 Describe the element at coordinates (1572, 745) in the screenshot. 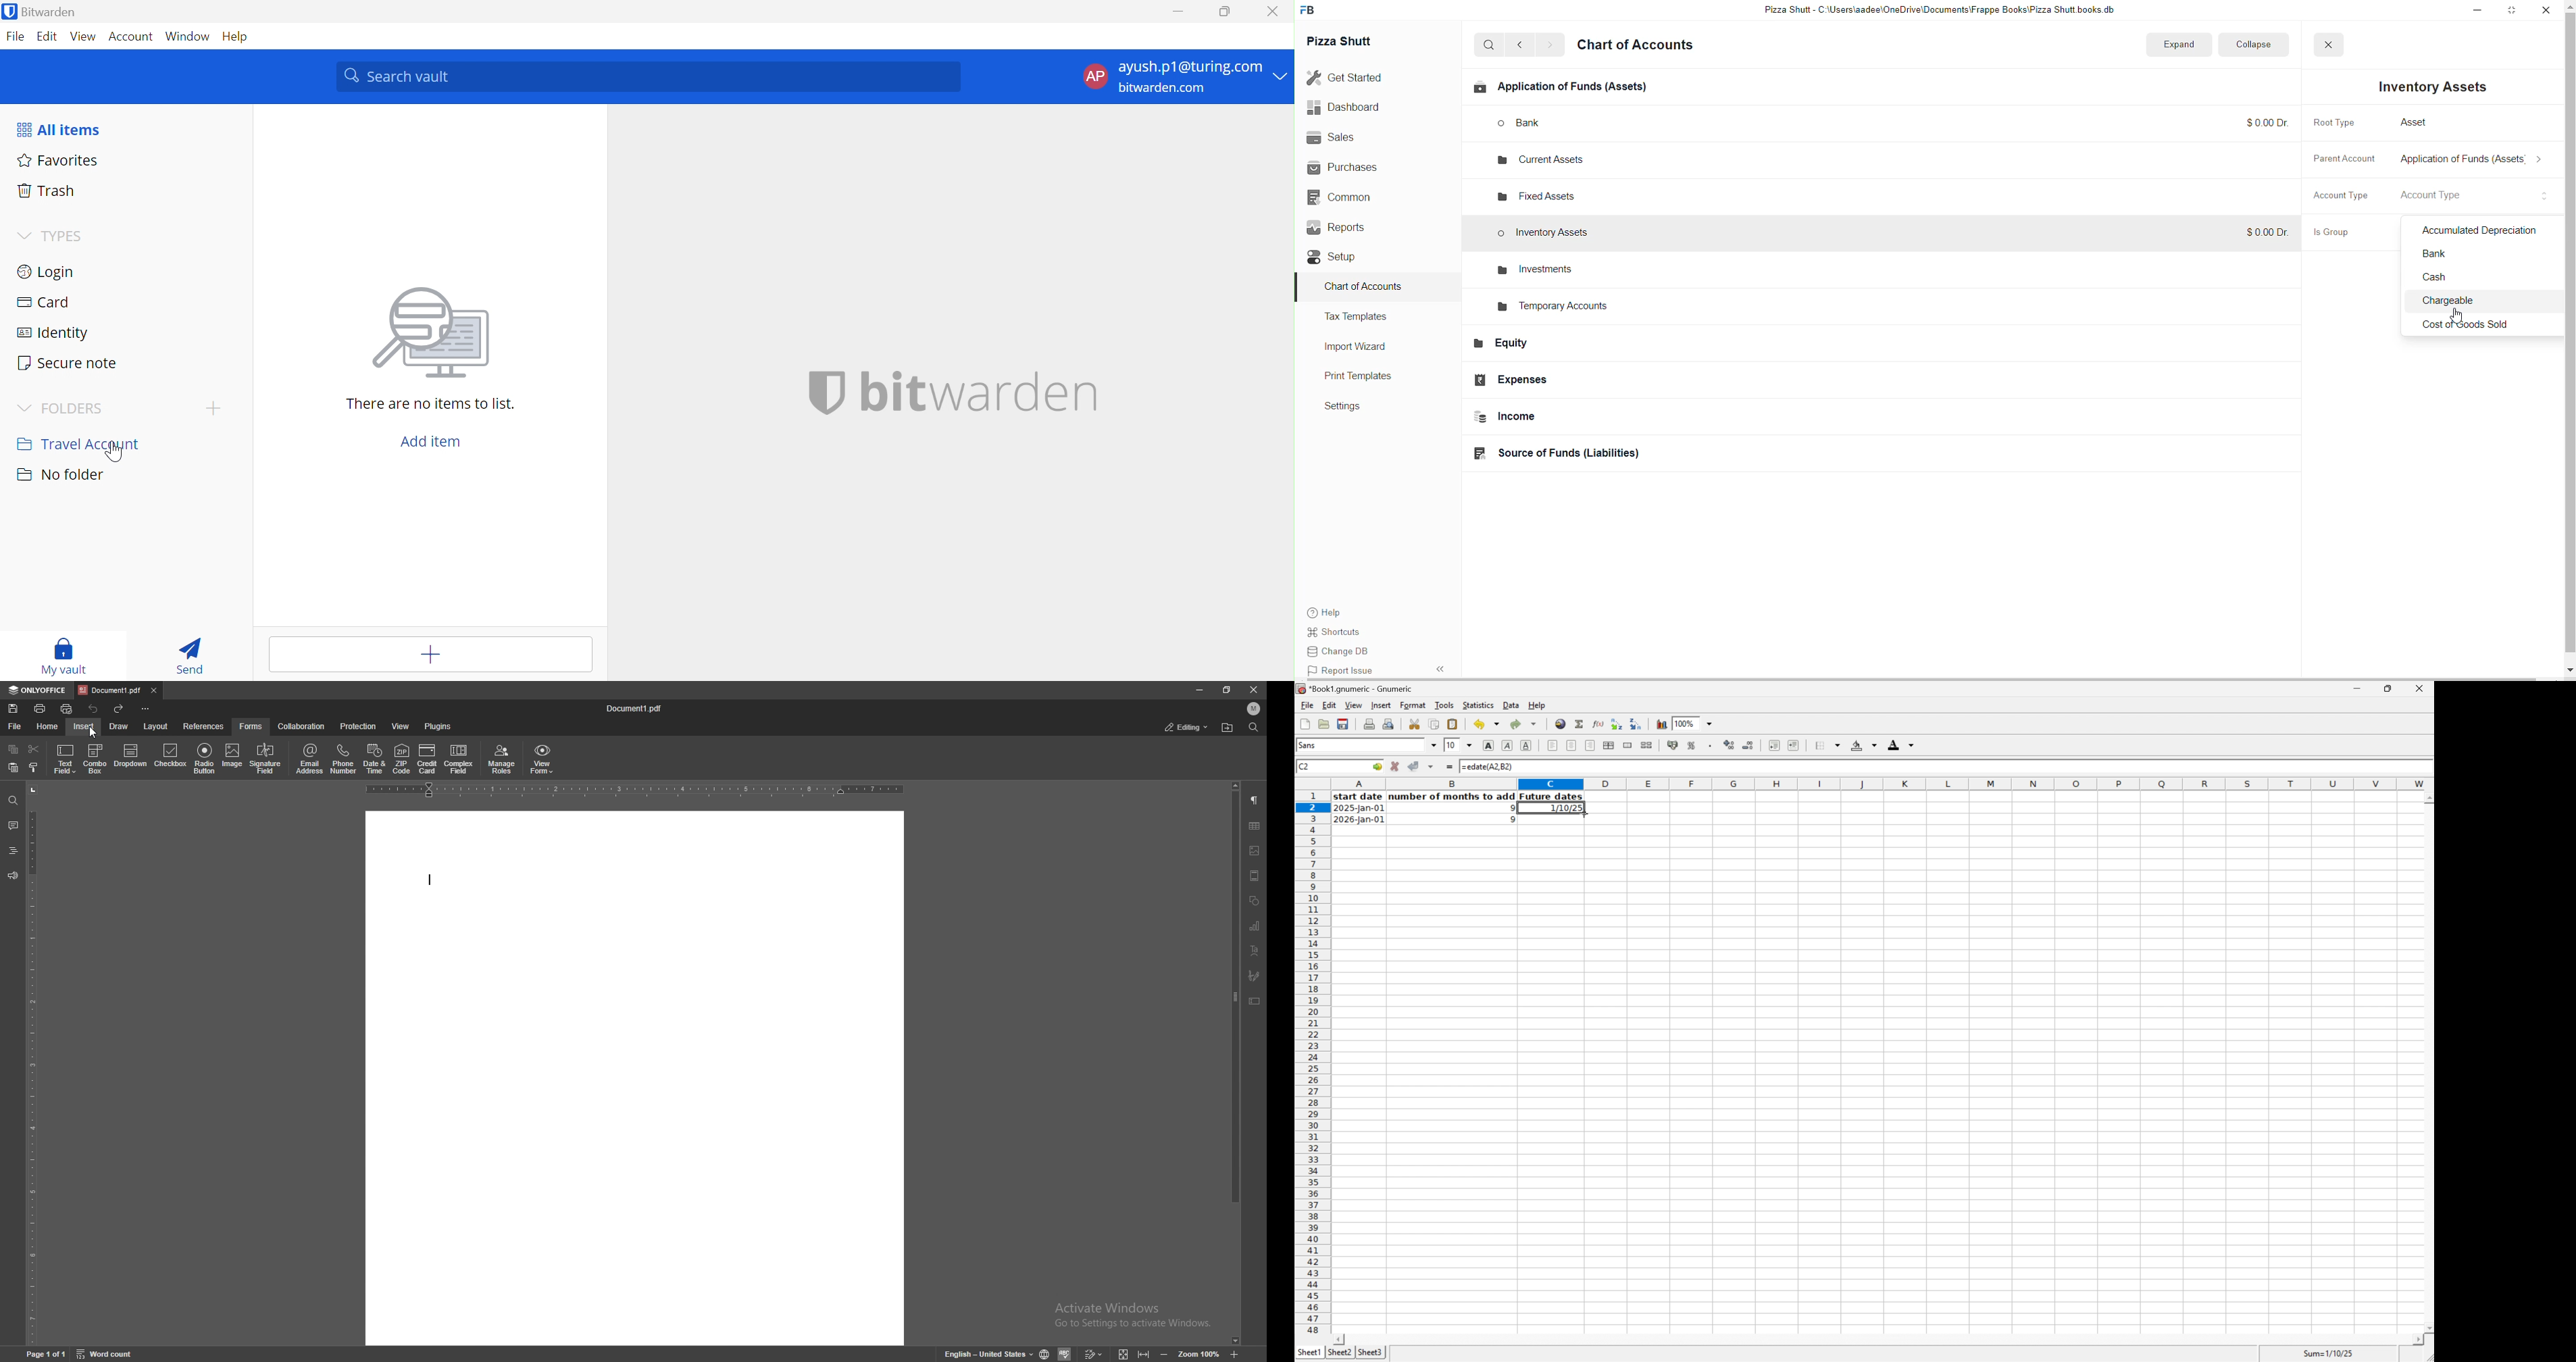

I see `Center Horizontally` at that location.